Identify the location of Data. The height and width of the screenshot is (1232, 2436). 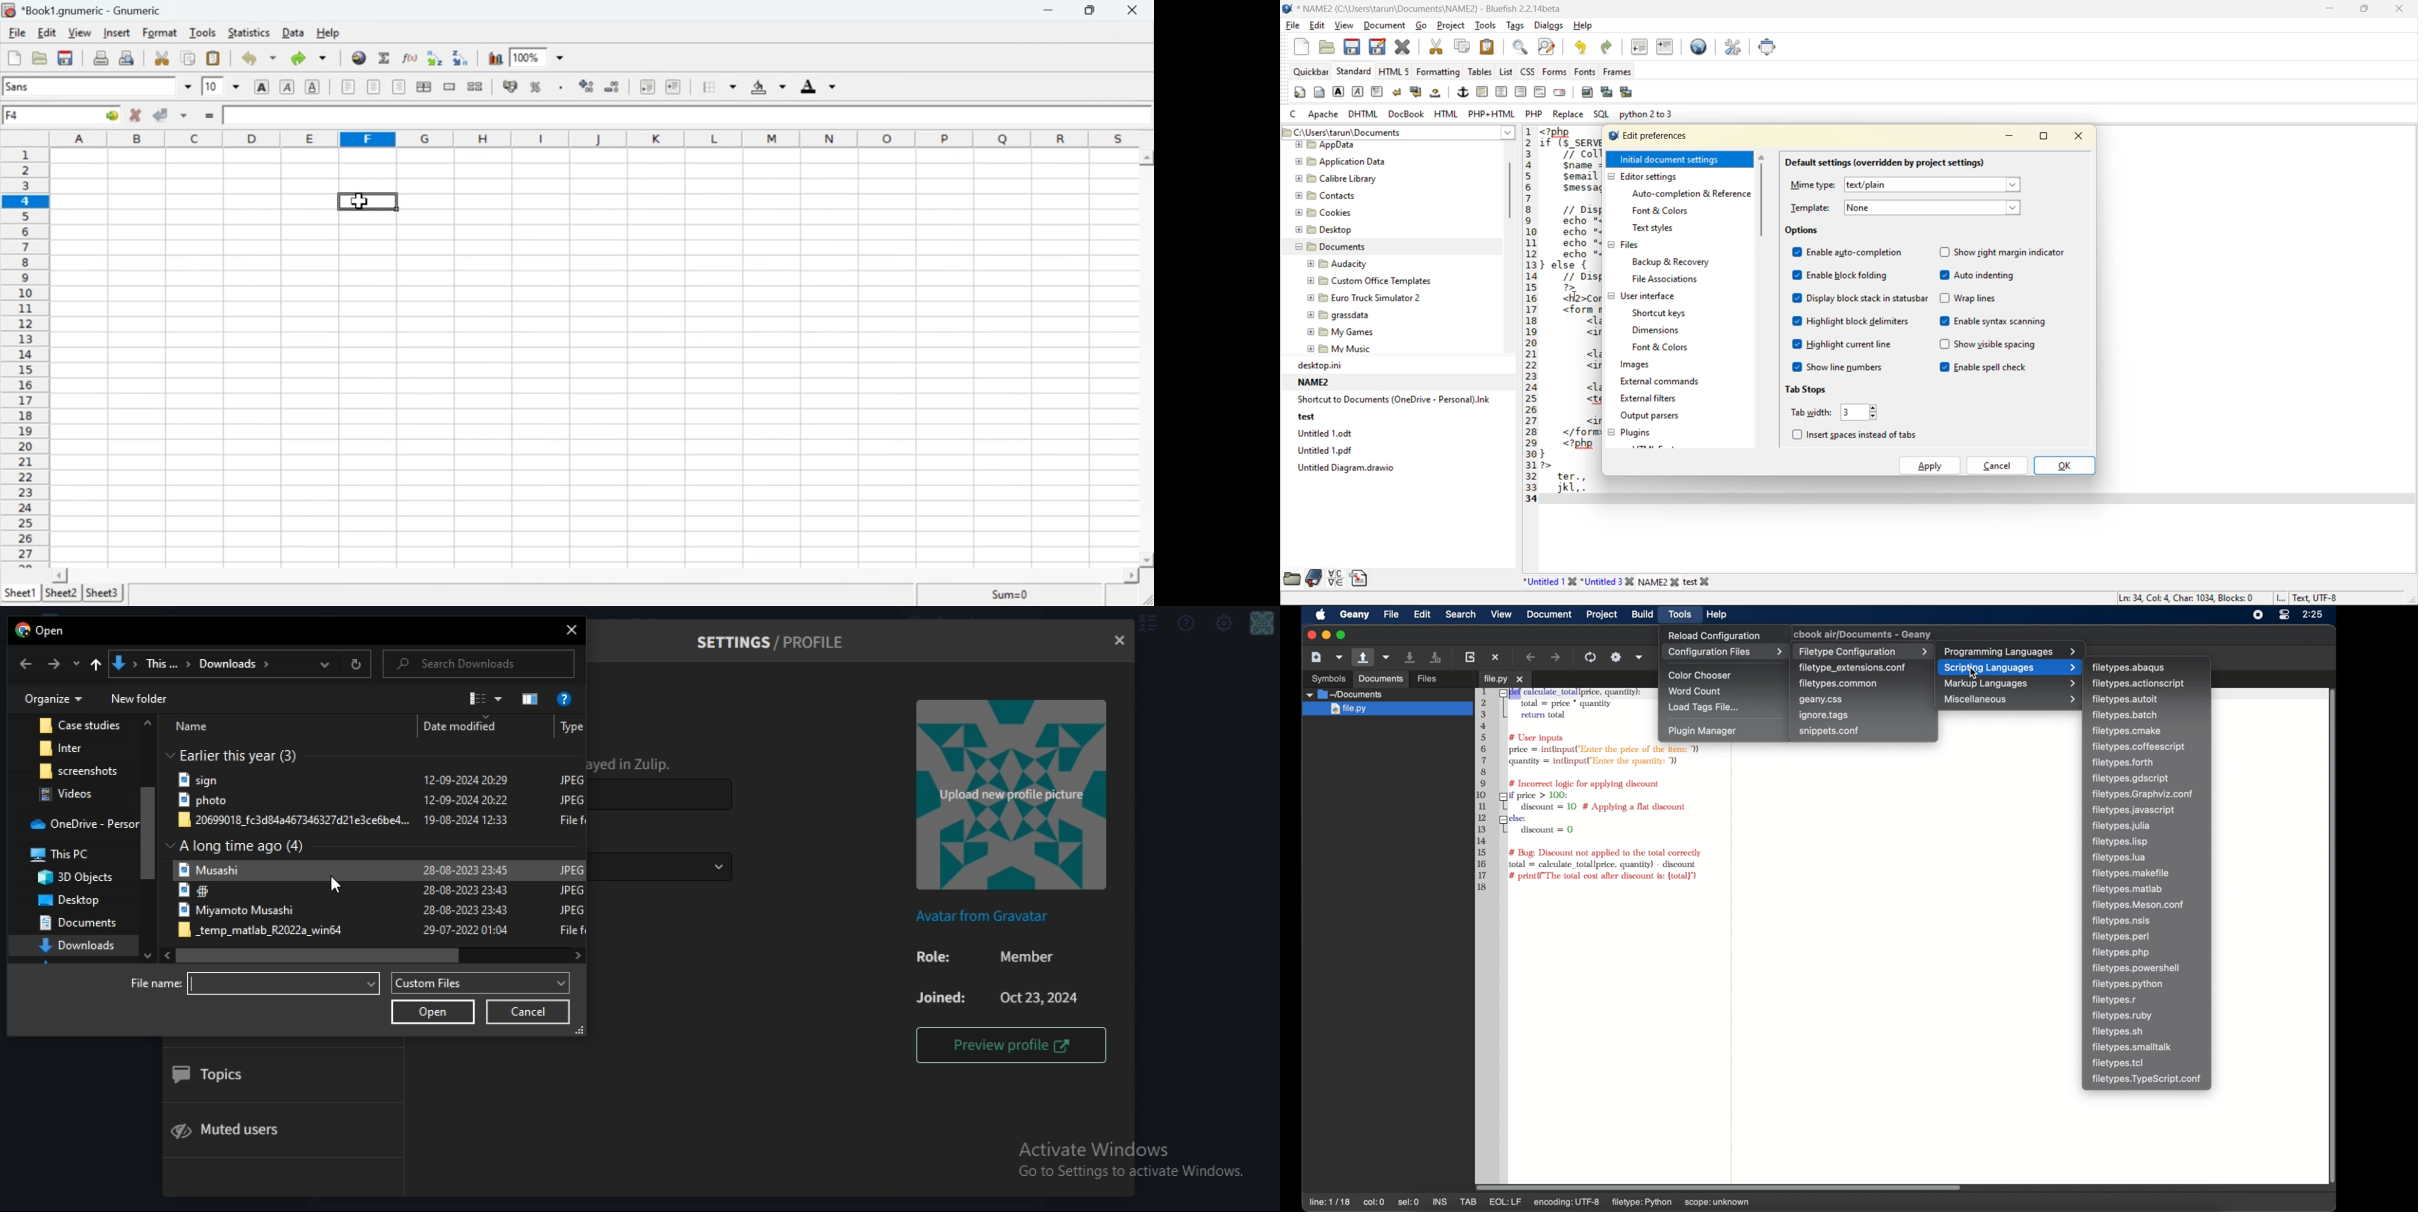
(290, 32).